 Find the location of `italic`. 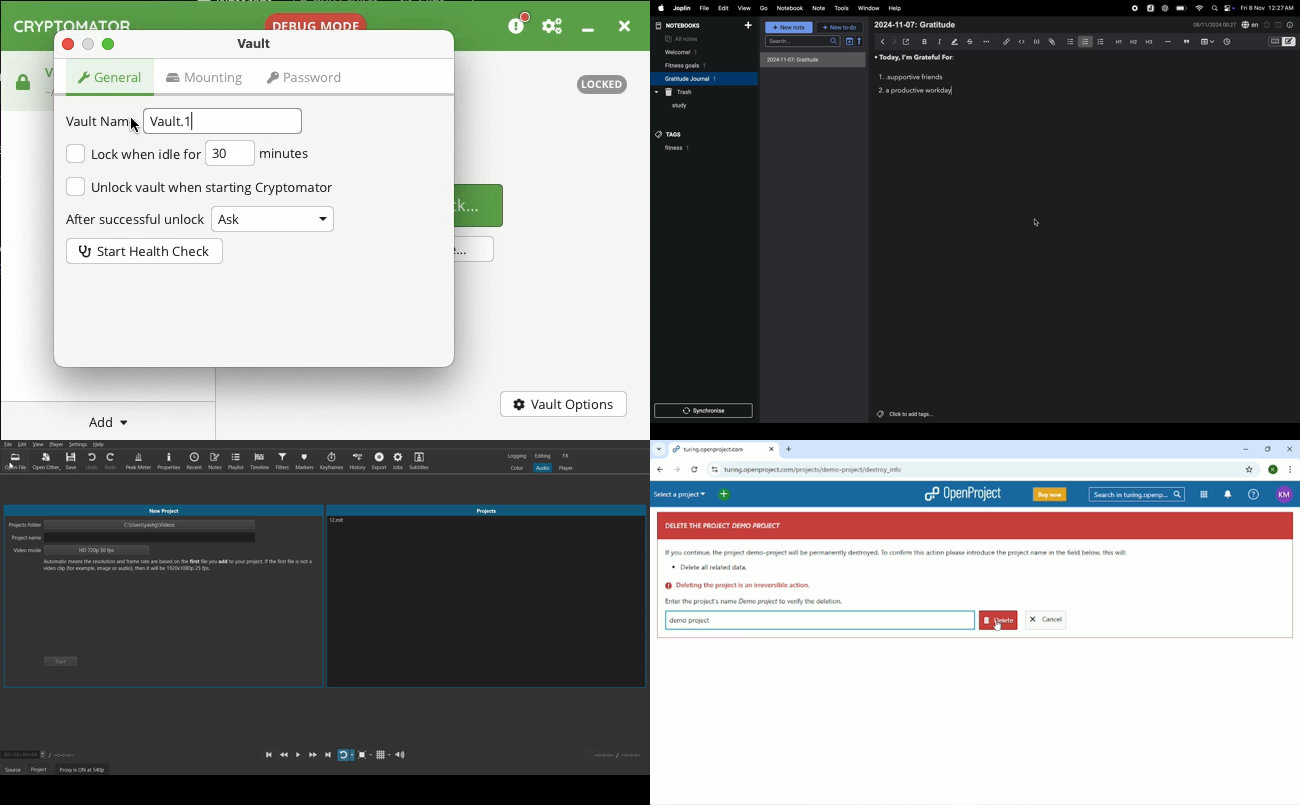

italic is located at coordinates (939, 42).